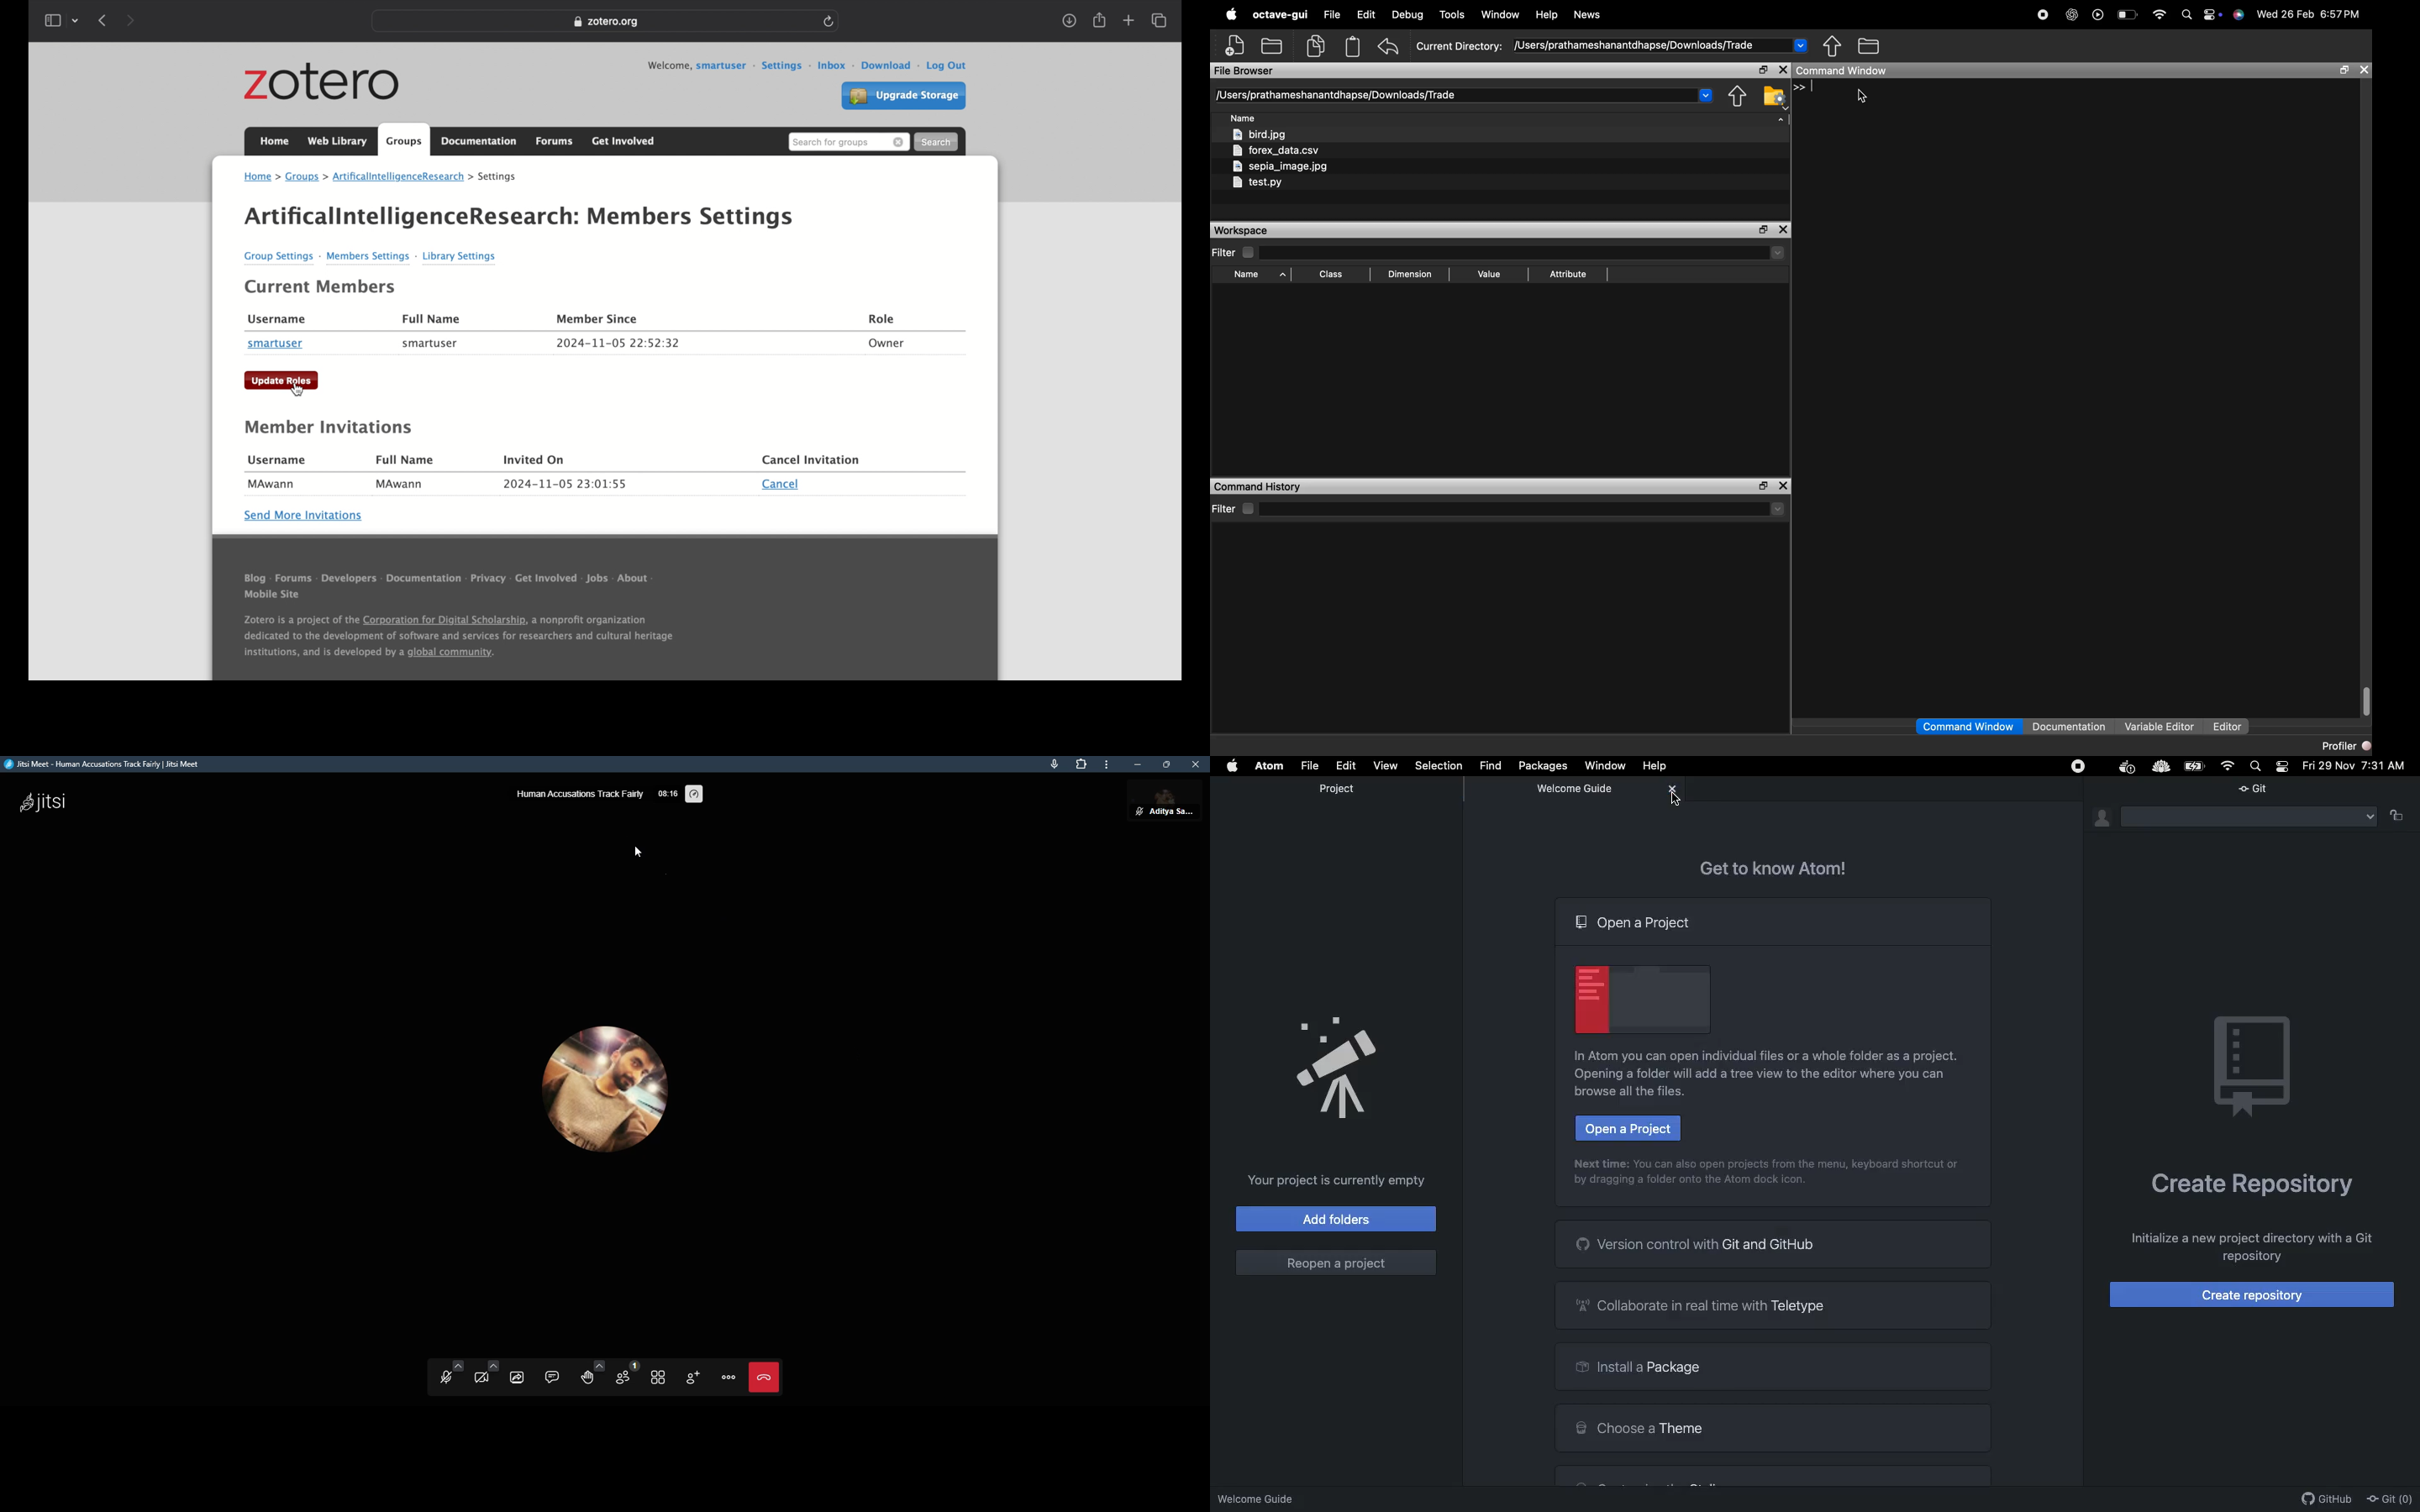  What do you see at coordinates (701, 66) in the screenshot?
I see `welcome, smartuser` at bounding box center [701, 66].